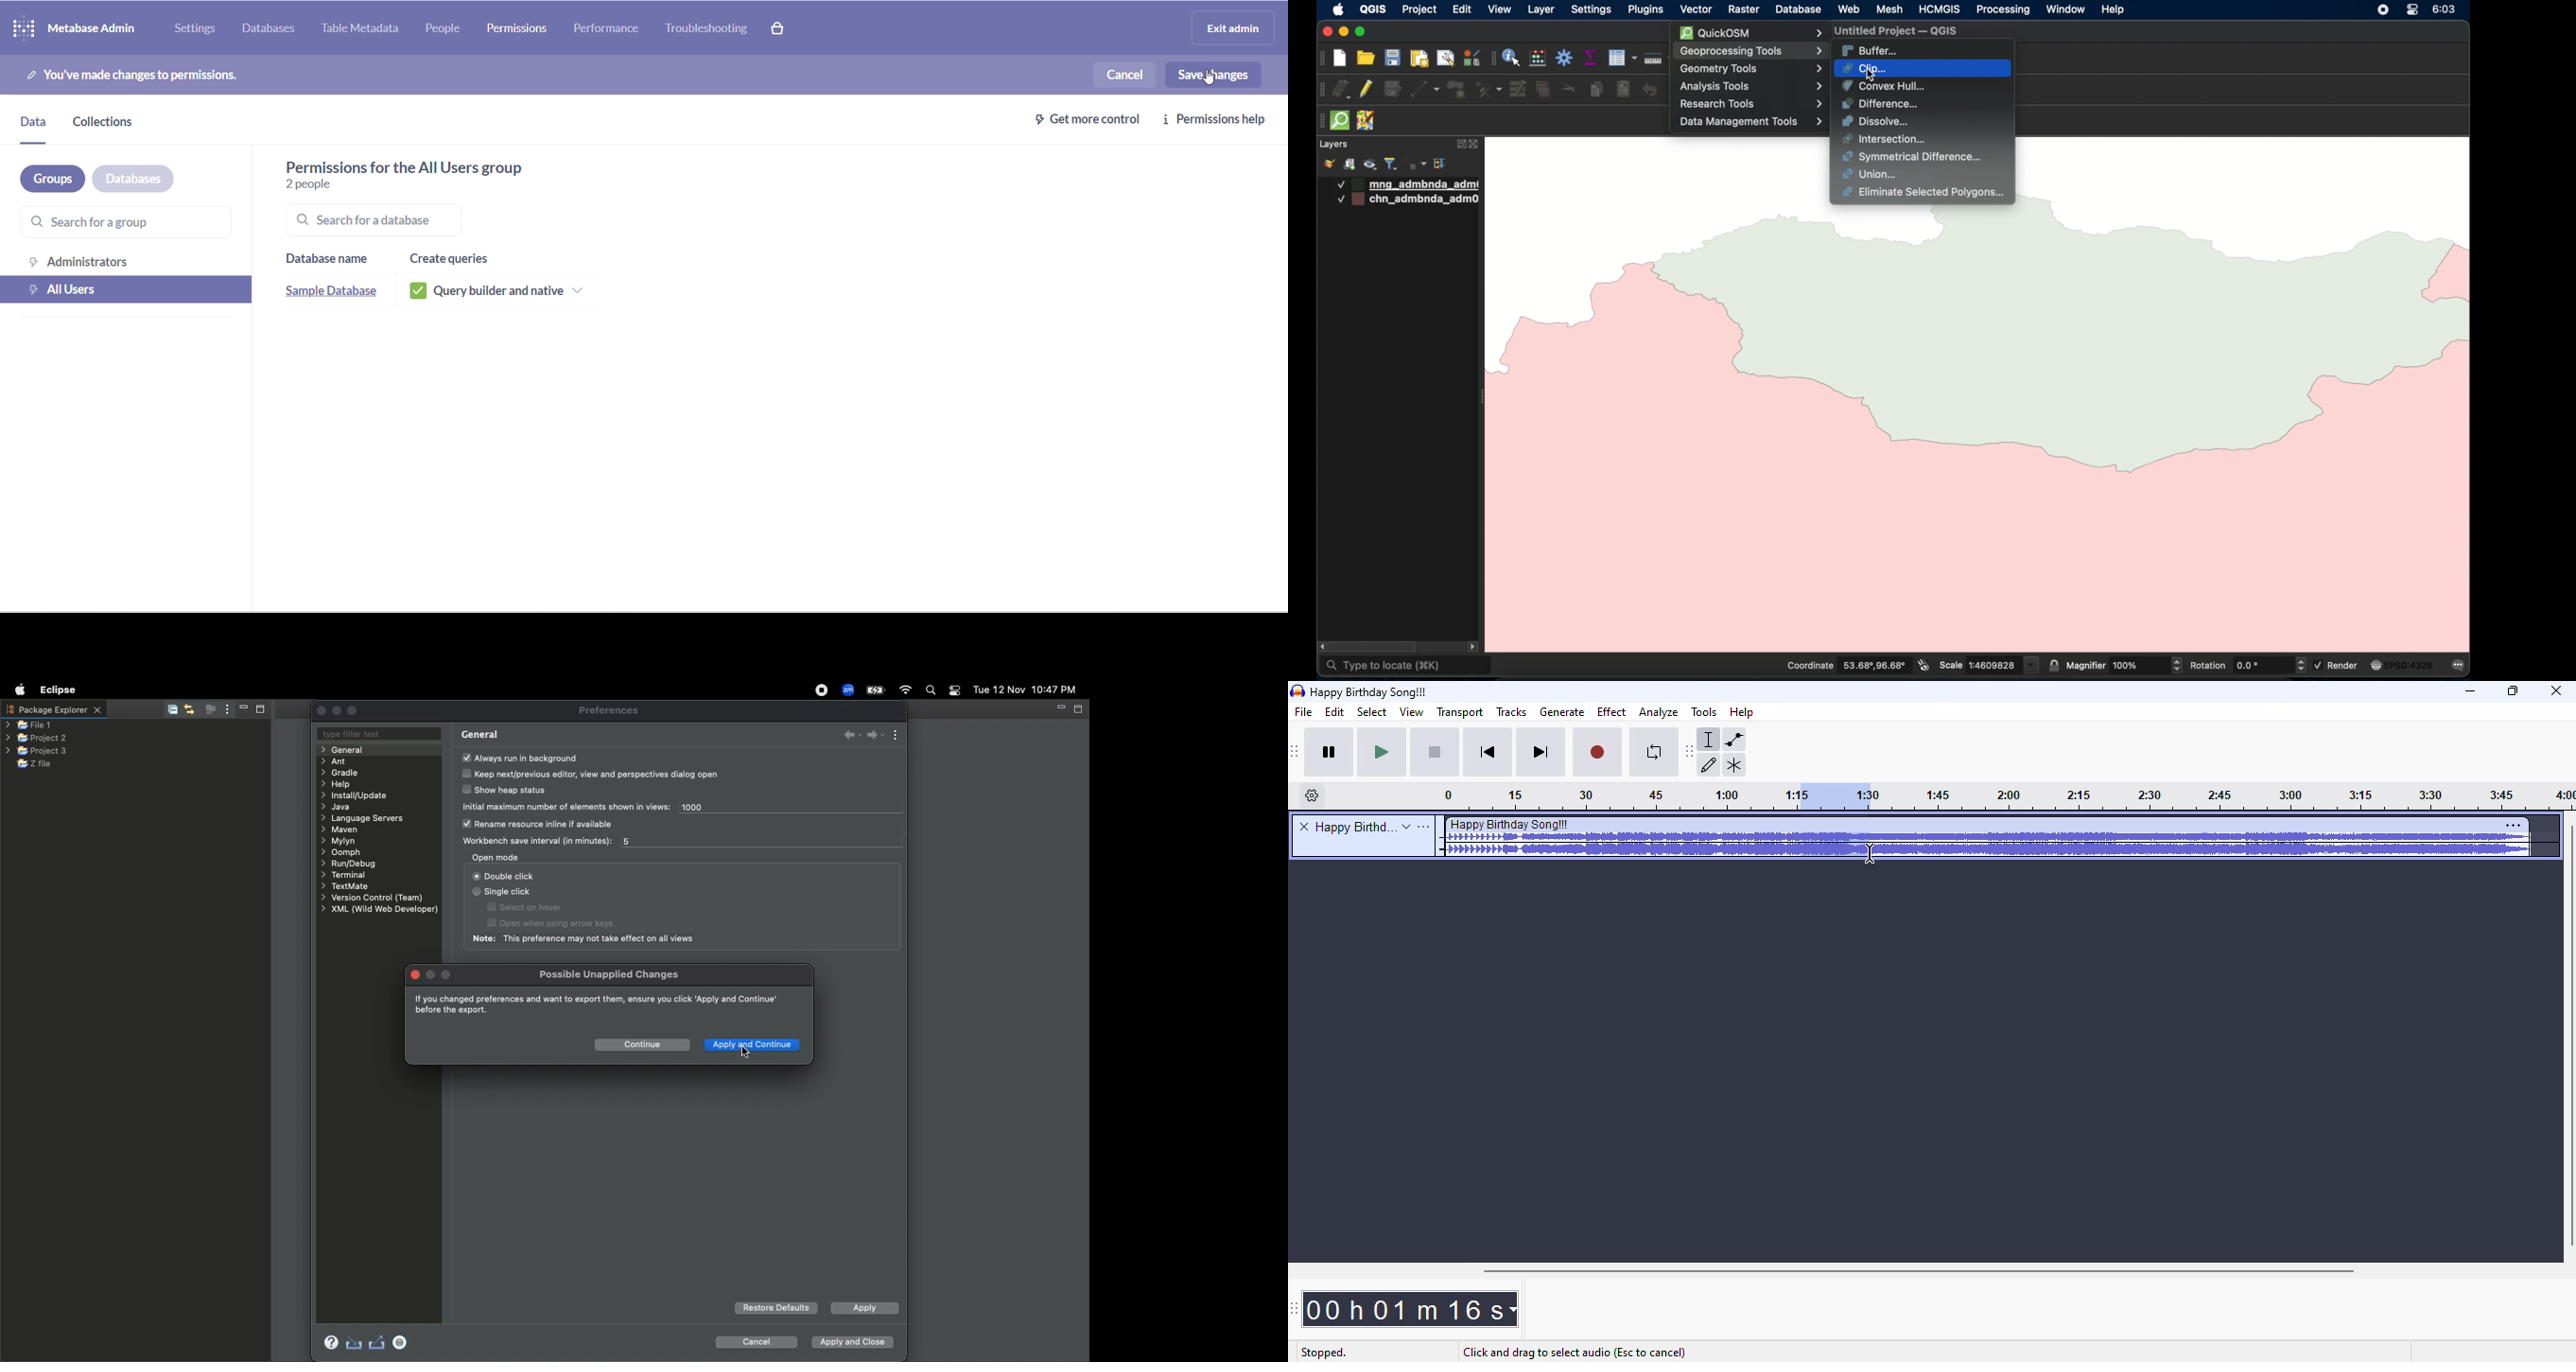 Image resolution: width=2576 pixels, height=1372 pixels. Describe the element at coordinates (399, 223) in the screenshot. I see `searchbar` at that location.